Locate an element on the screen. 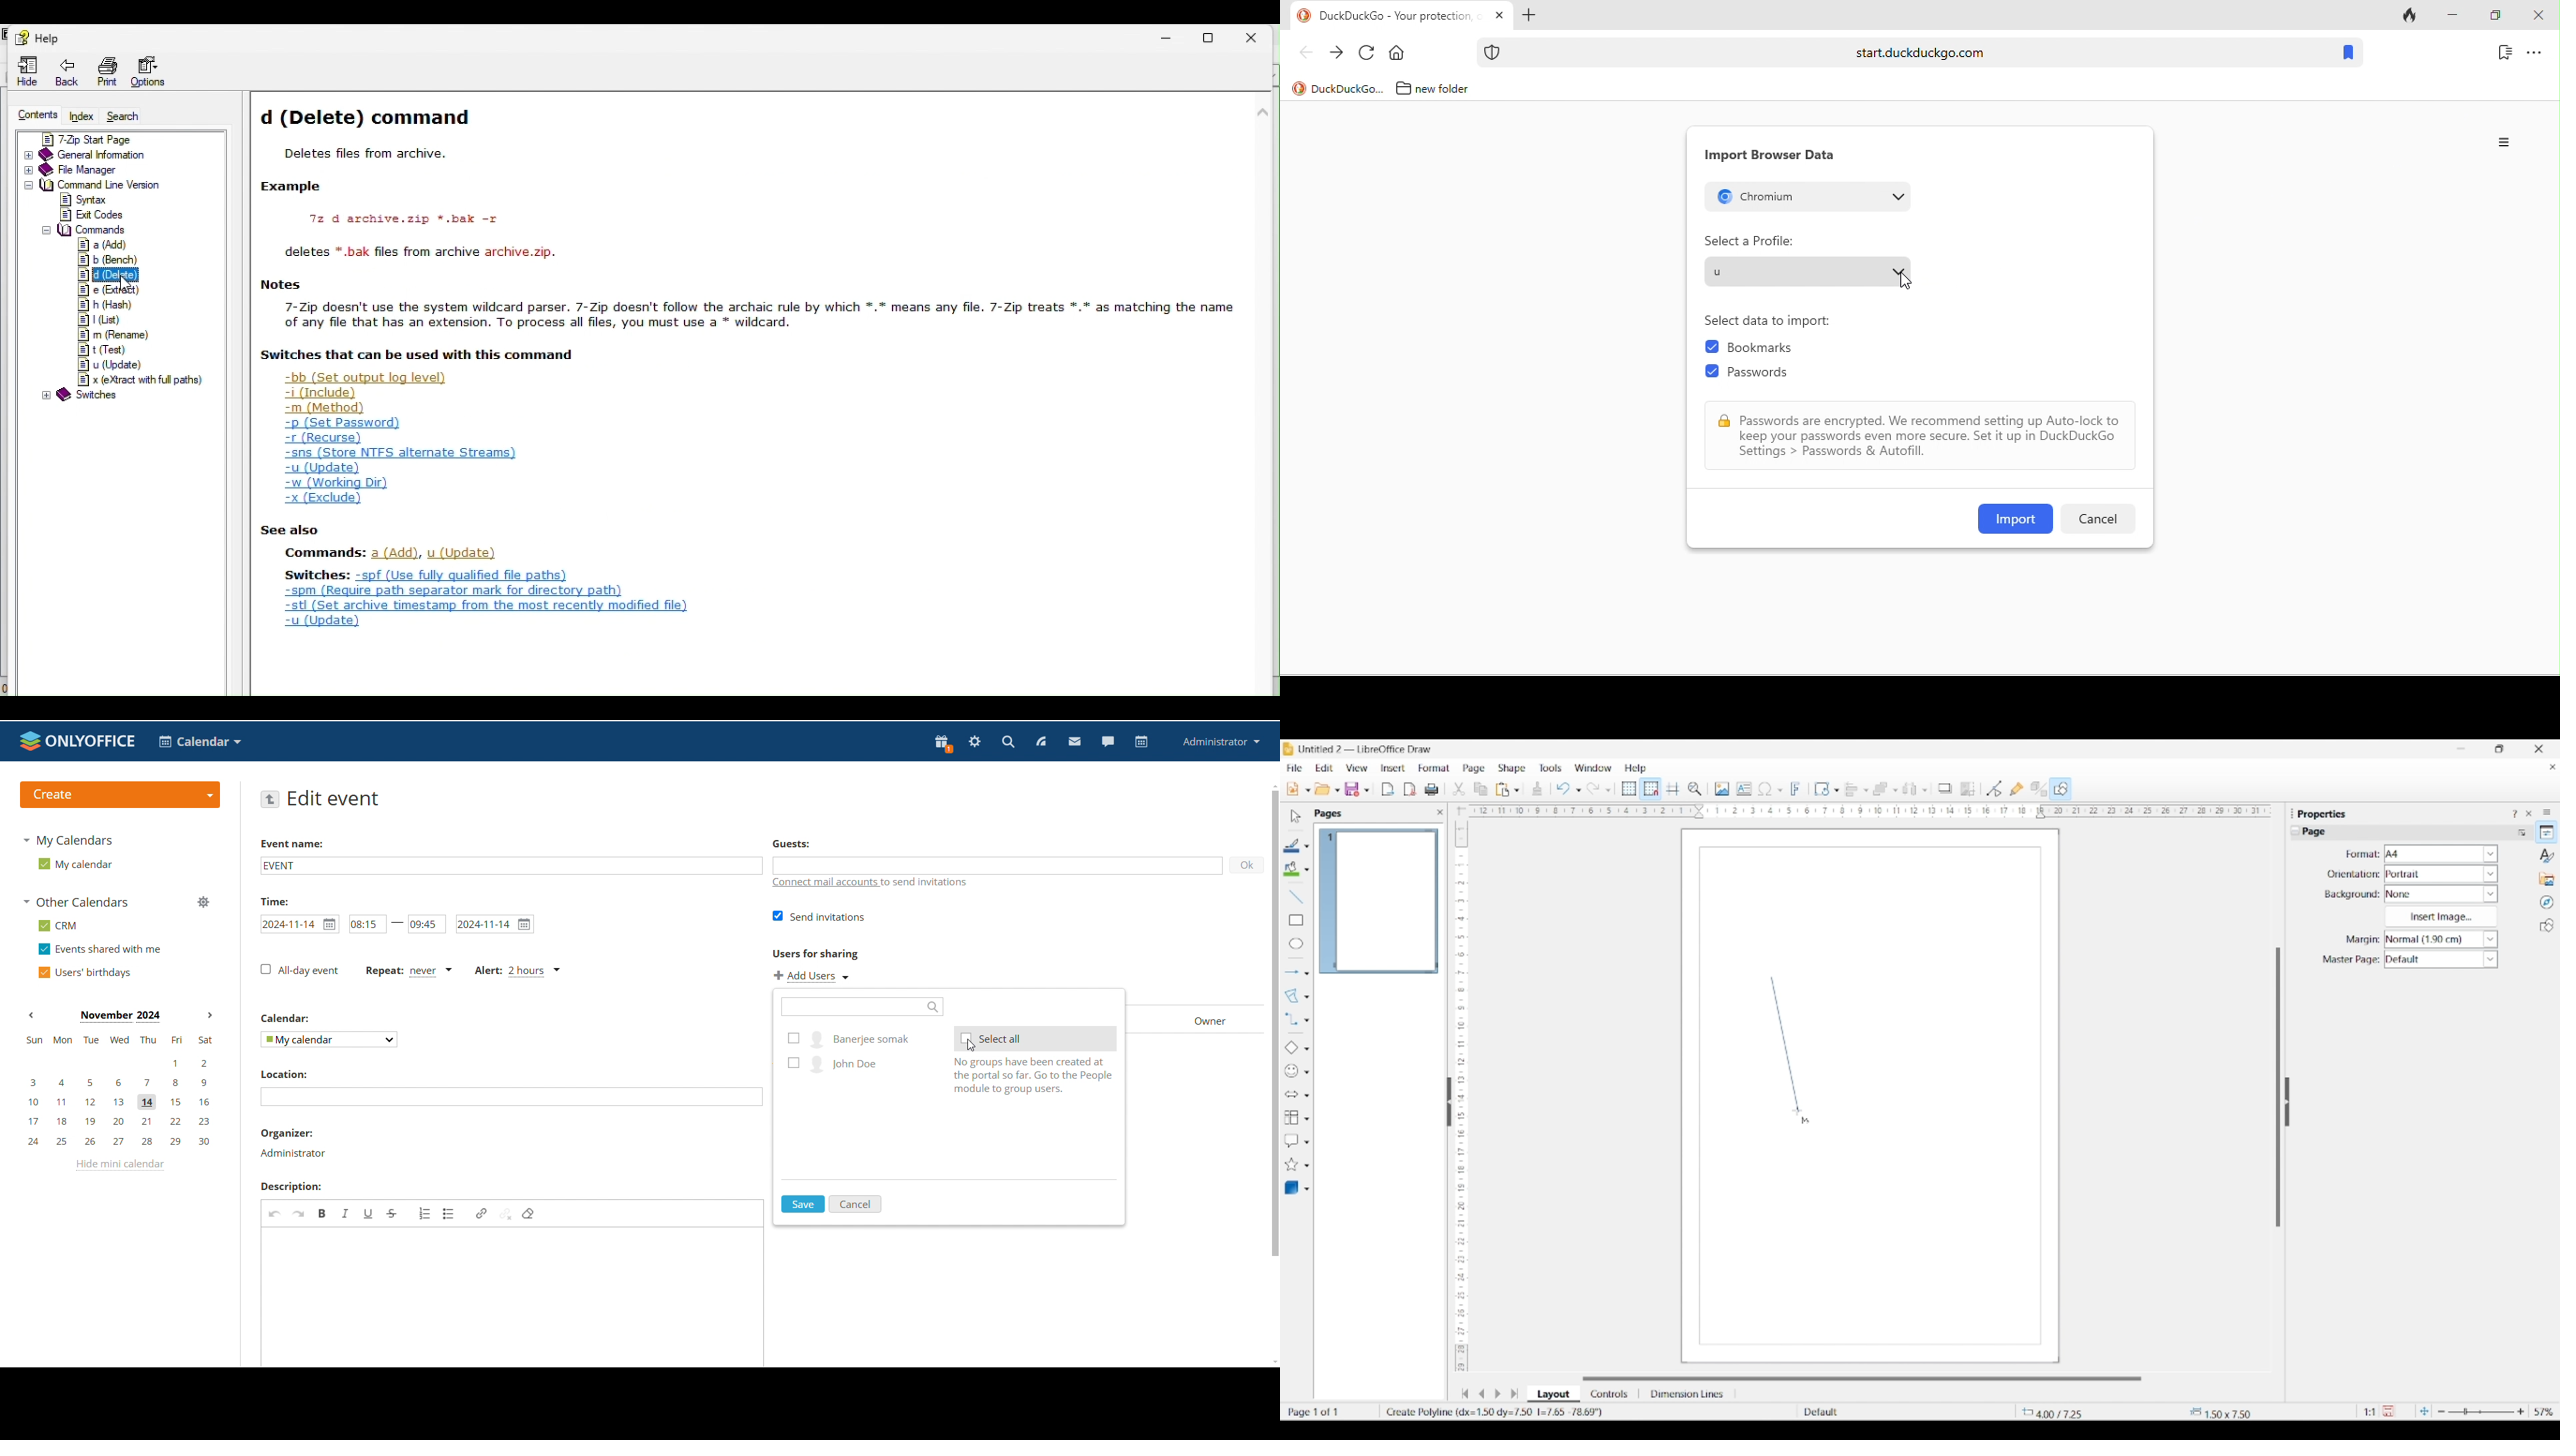  Callout shape options is located at coordinates (1307, 1142).